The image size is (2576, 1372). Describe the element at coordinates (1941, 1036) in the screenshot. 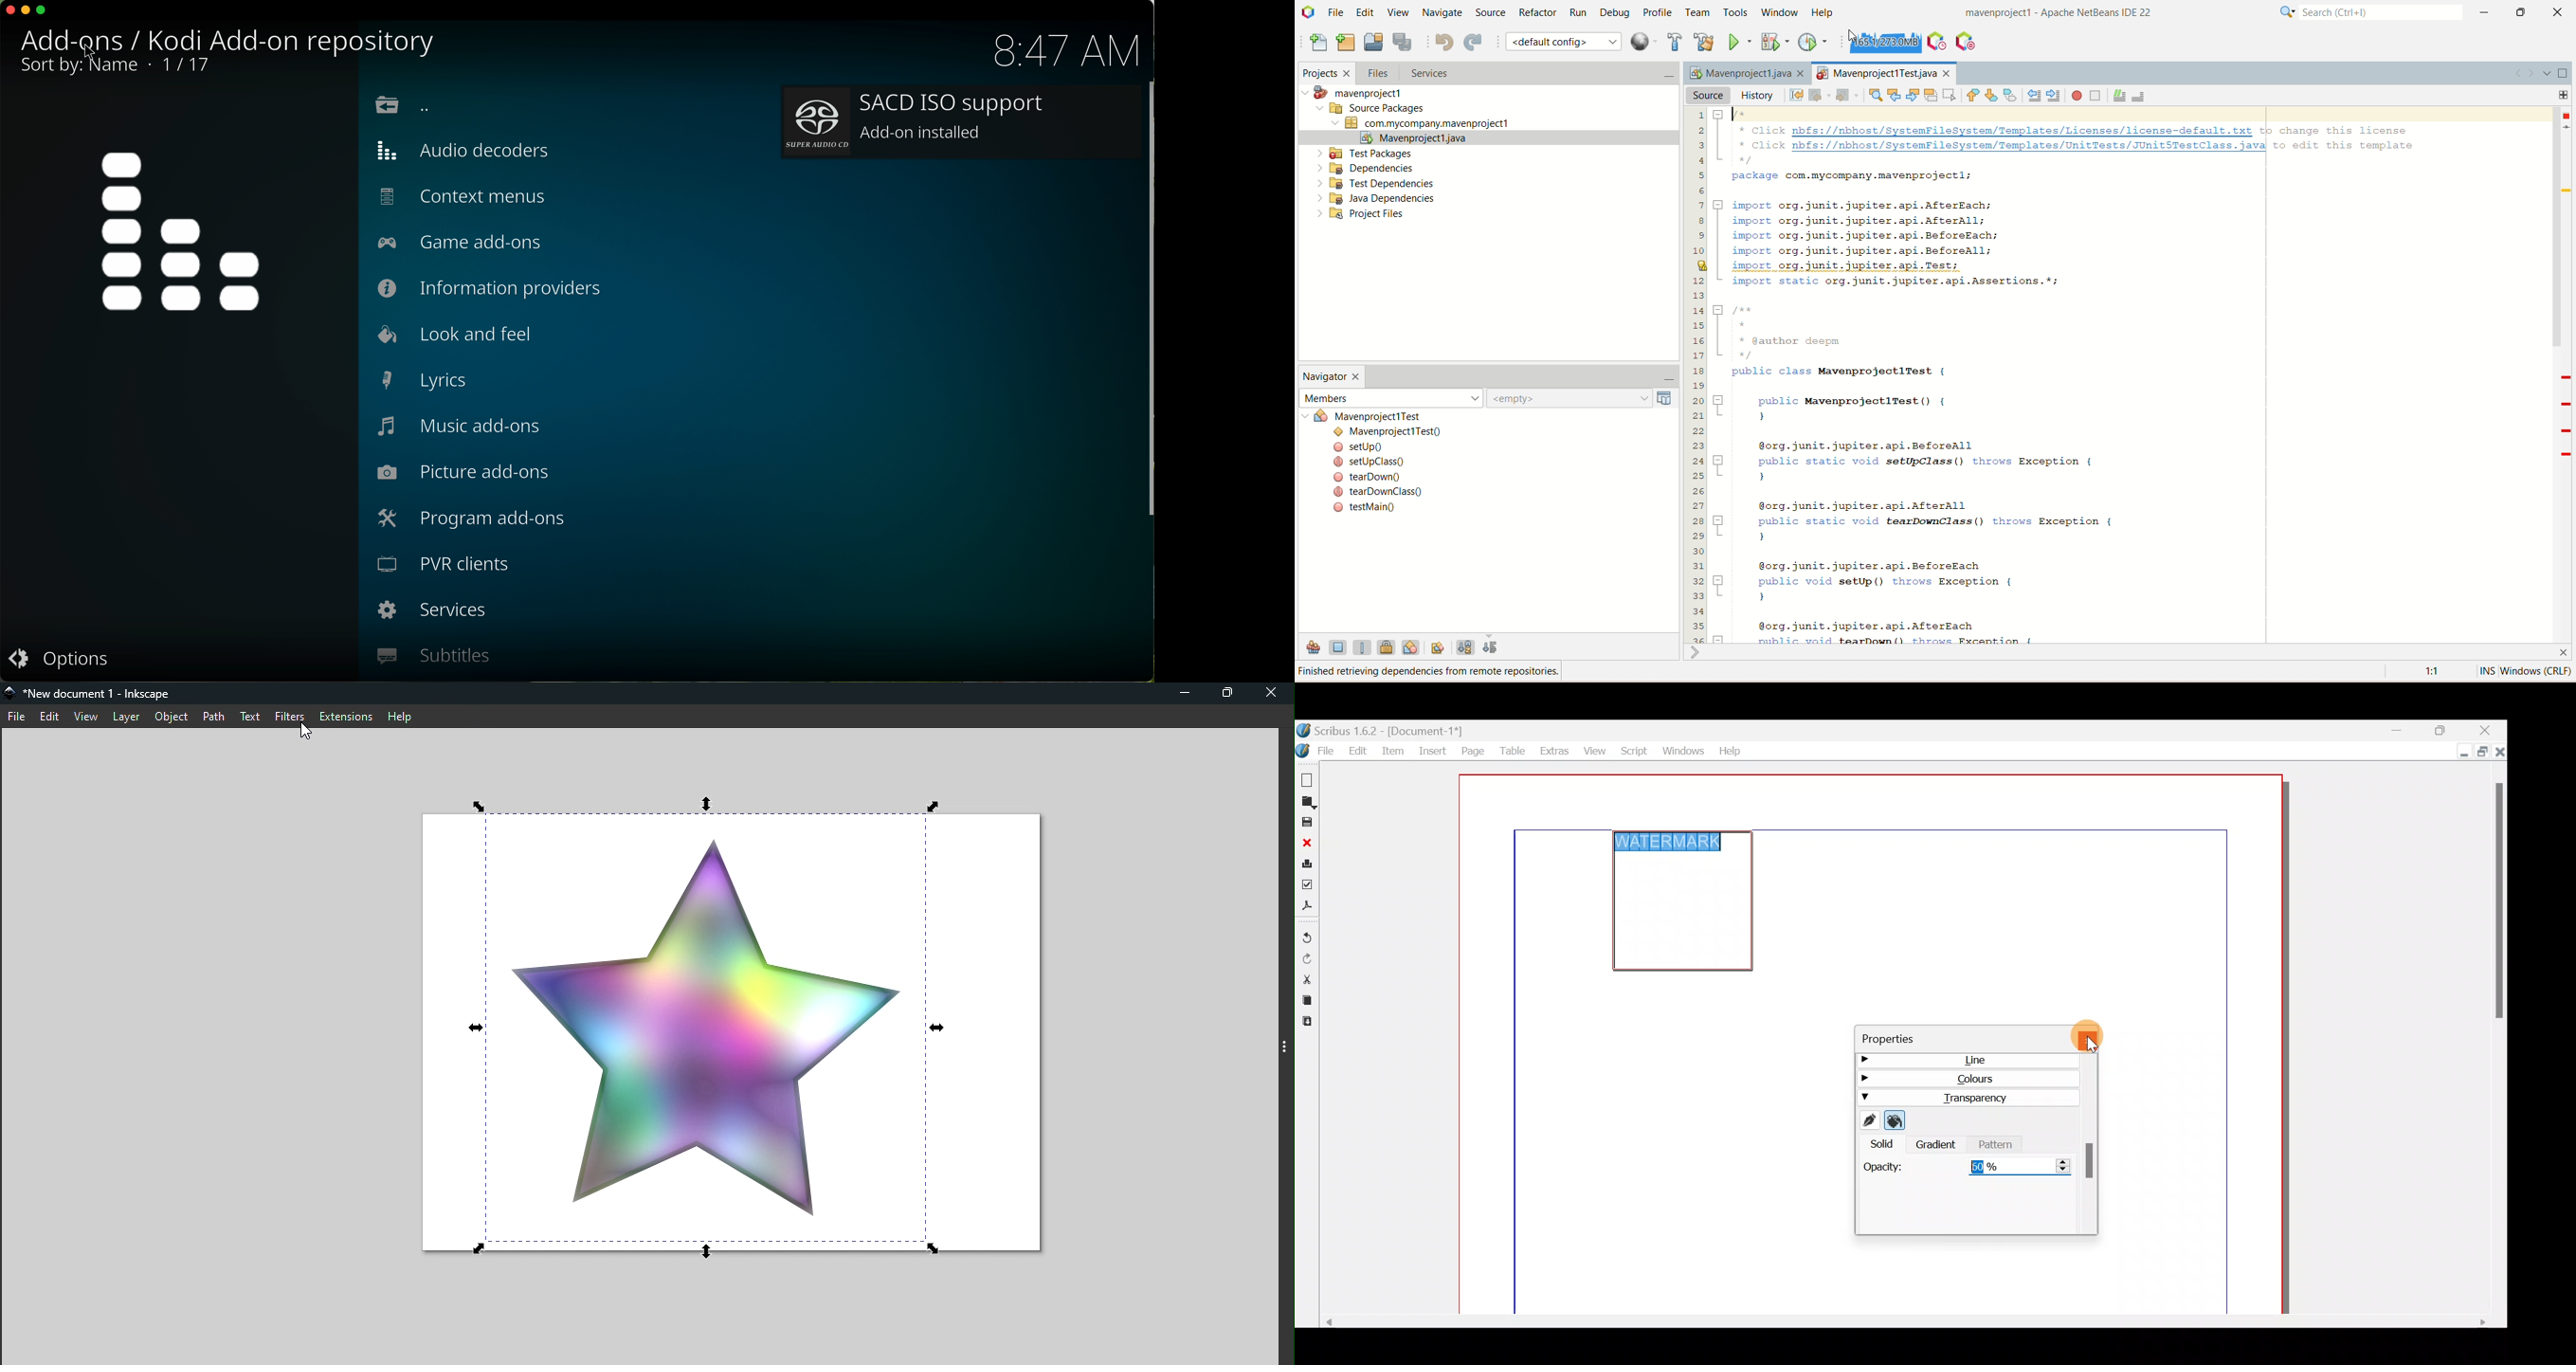

I see `Properties` at that location.